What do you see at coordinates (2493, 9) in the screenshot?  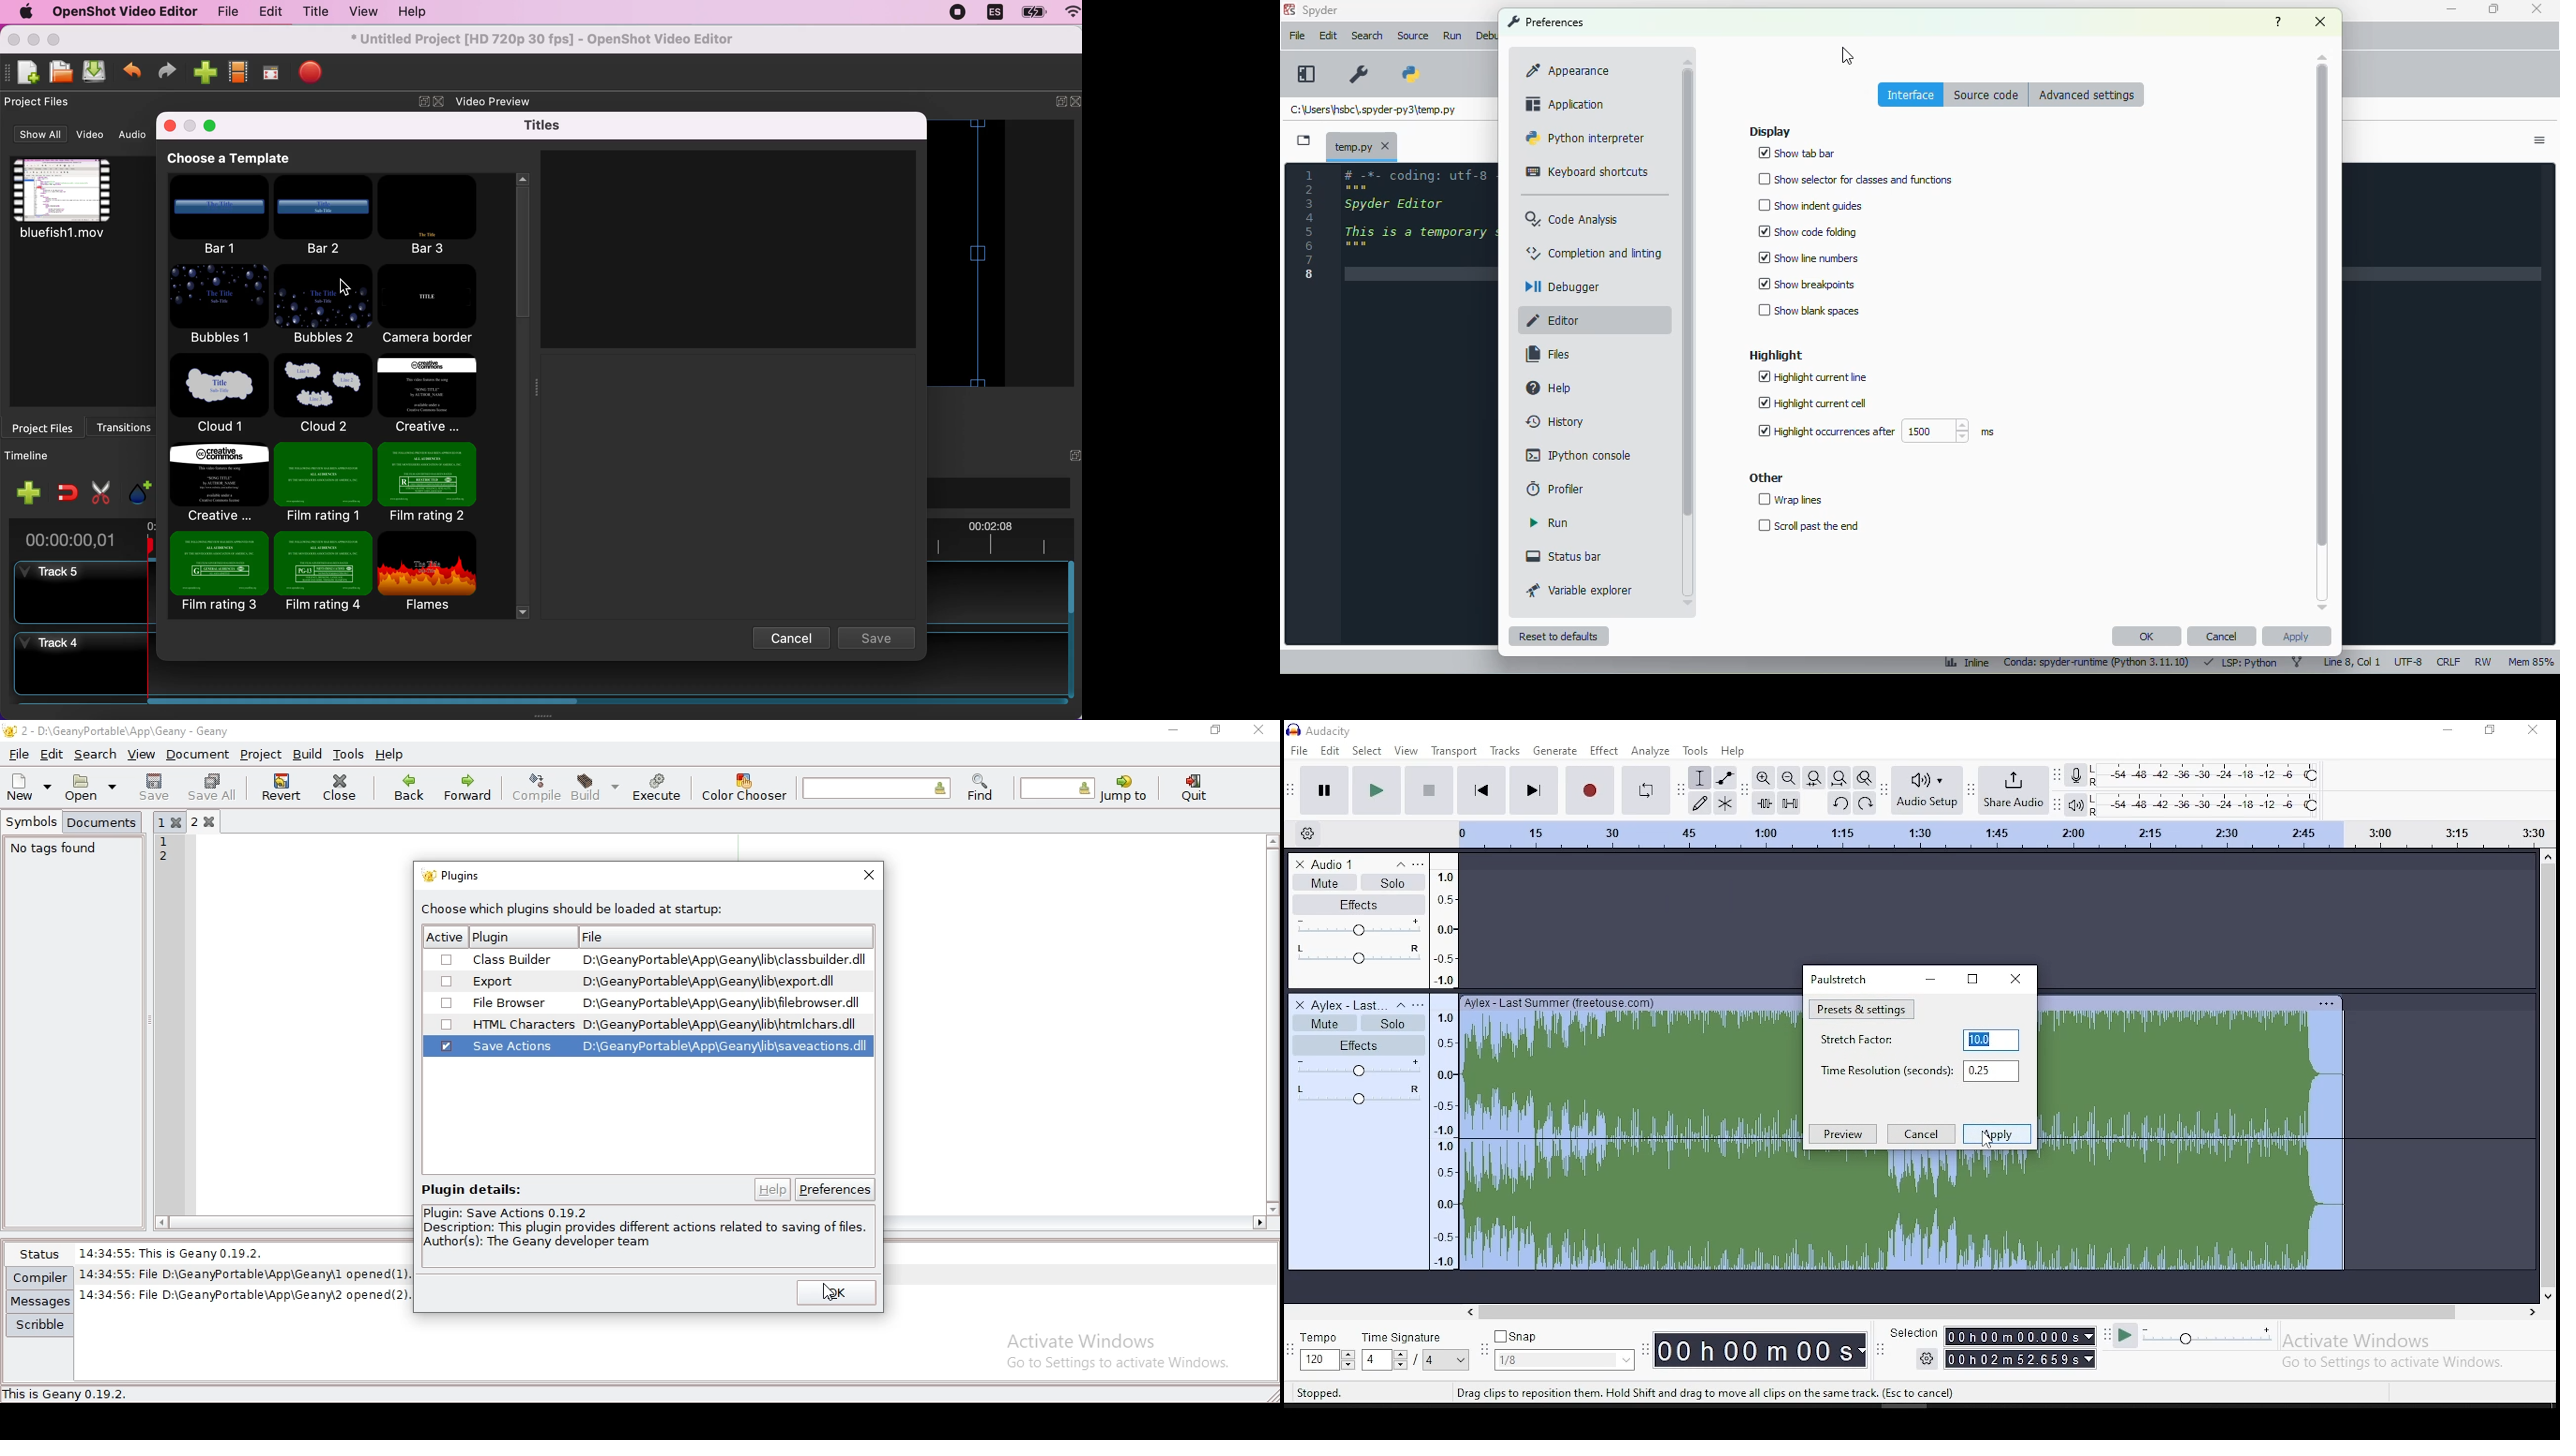 I see `maximize` at bounding box center [2493, 9].